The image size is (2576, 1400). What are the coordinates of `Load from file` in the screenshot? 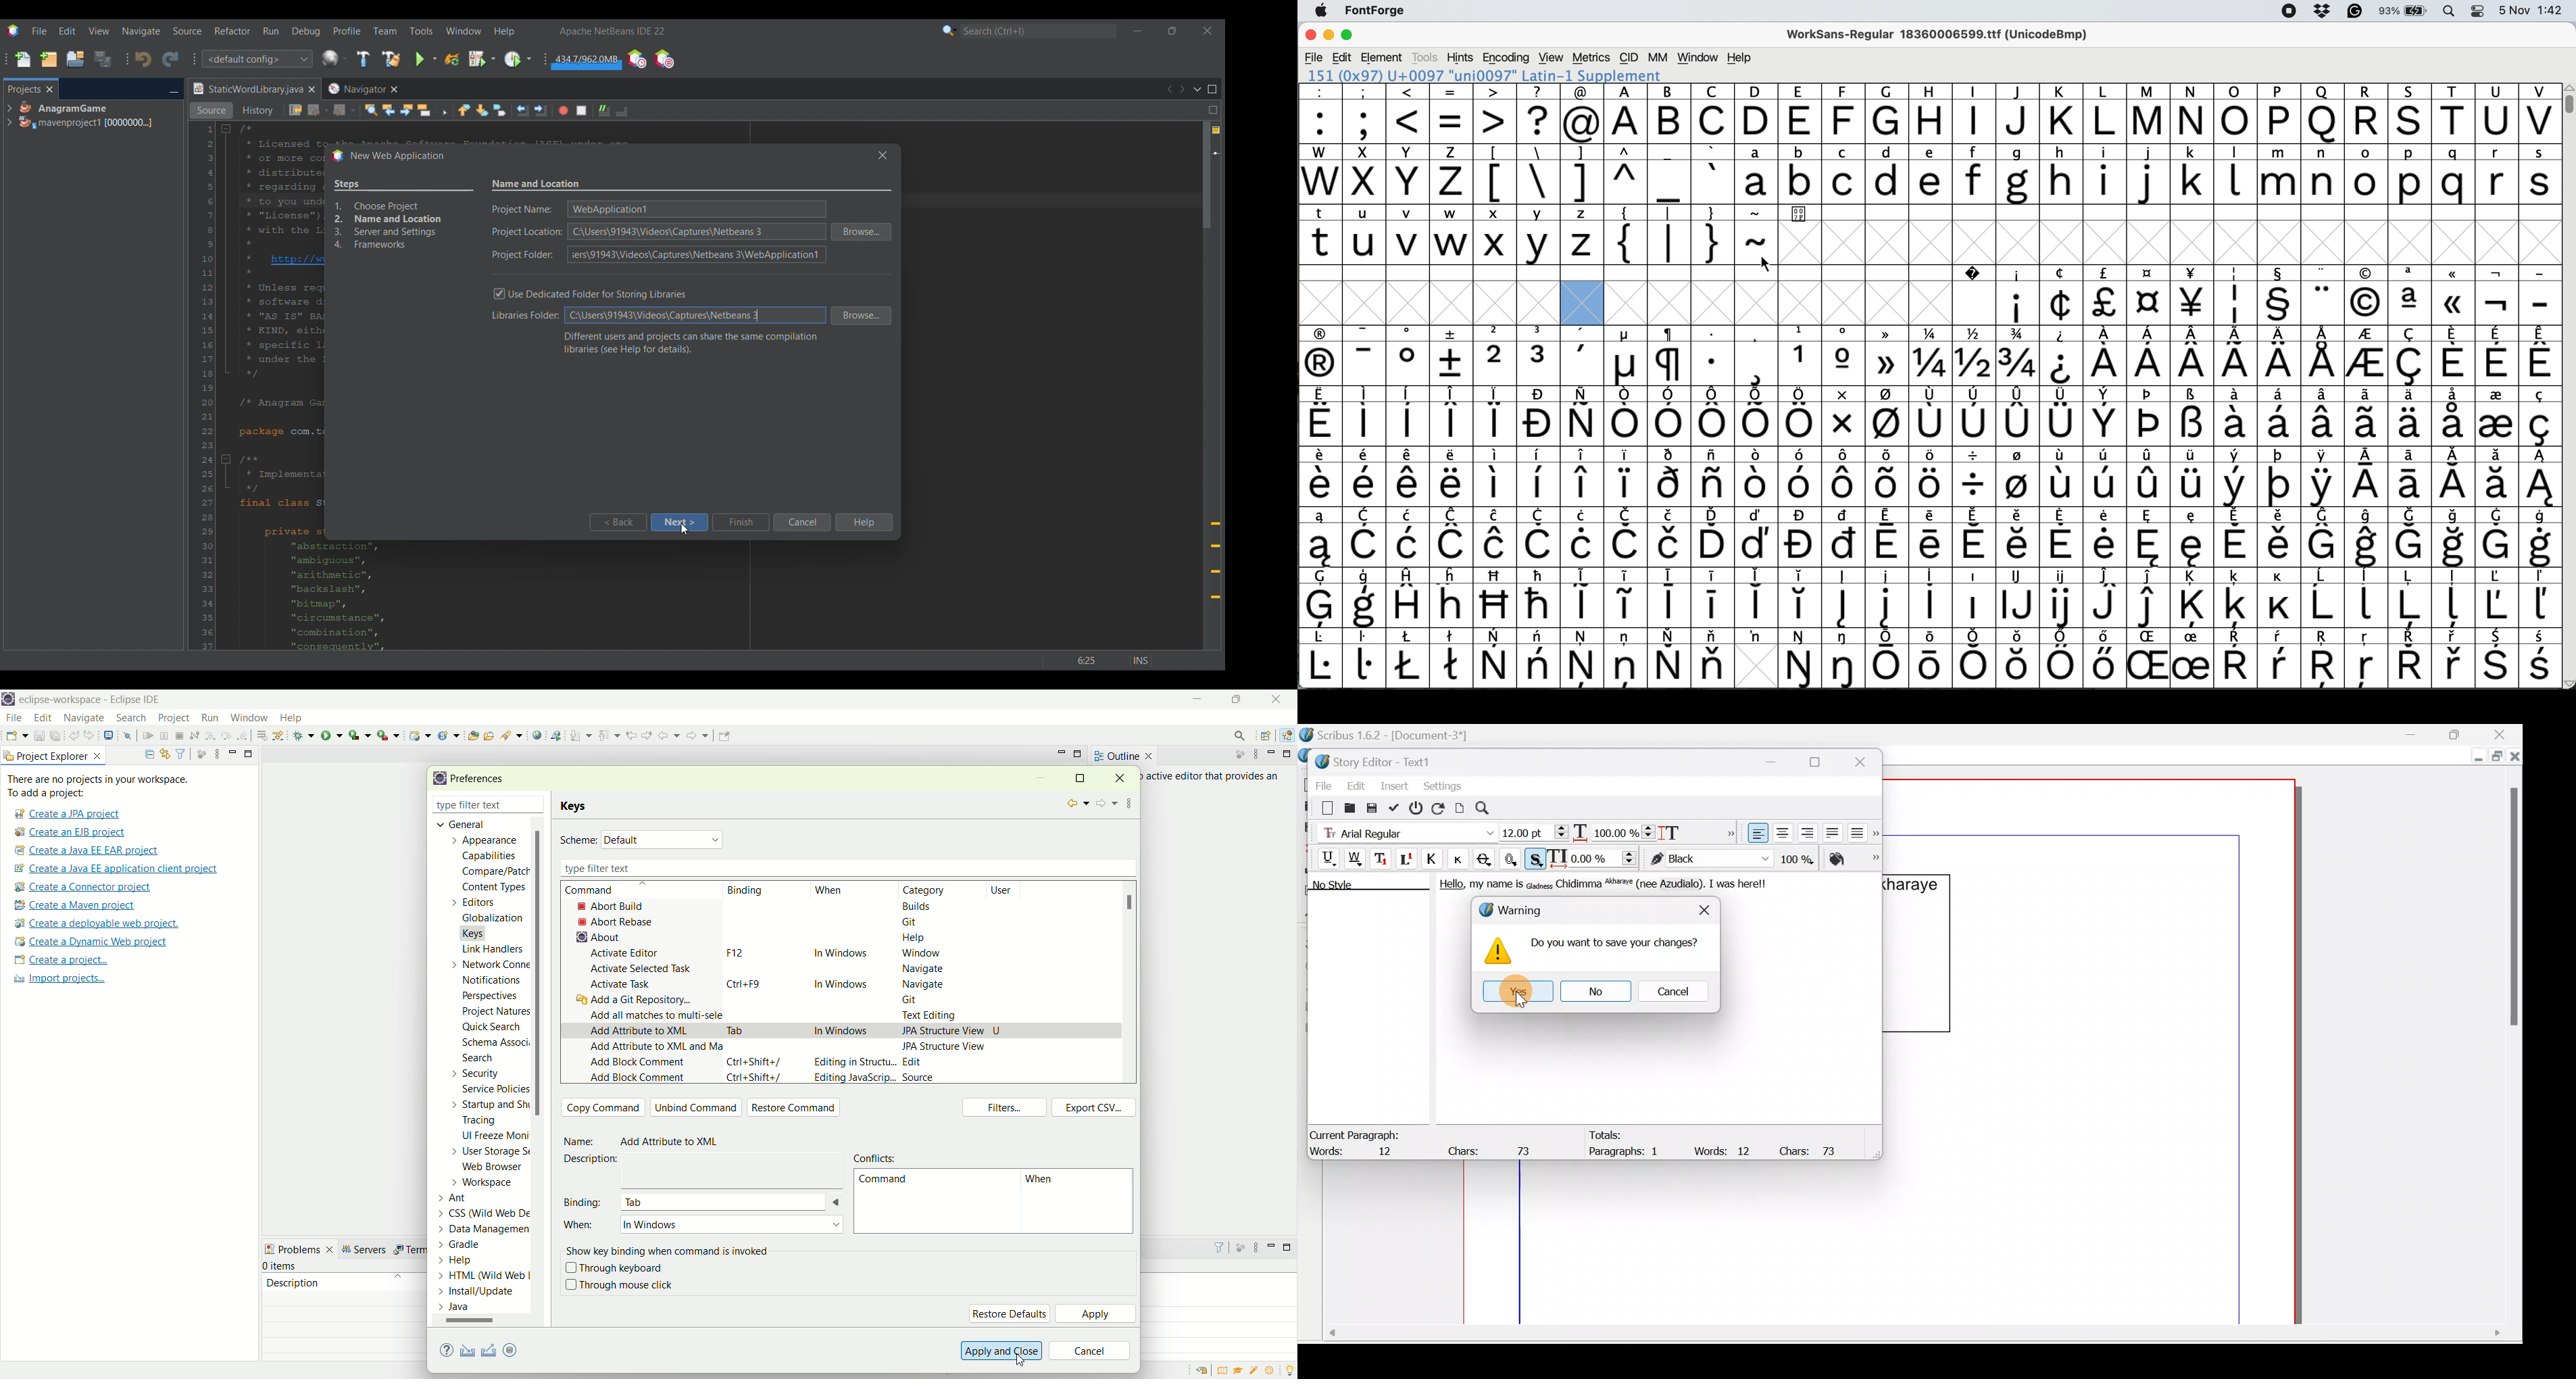 It's located at (1349, 807).